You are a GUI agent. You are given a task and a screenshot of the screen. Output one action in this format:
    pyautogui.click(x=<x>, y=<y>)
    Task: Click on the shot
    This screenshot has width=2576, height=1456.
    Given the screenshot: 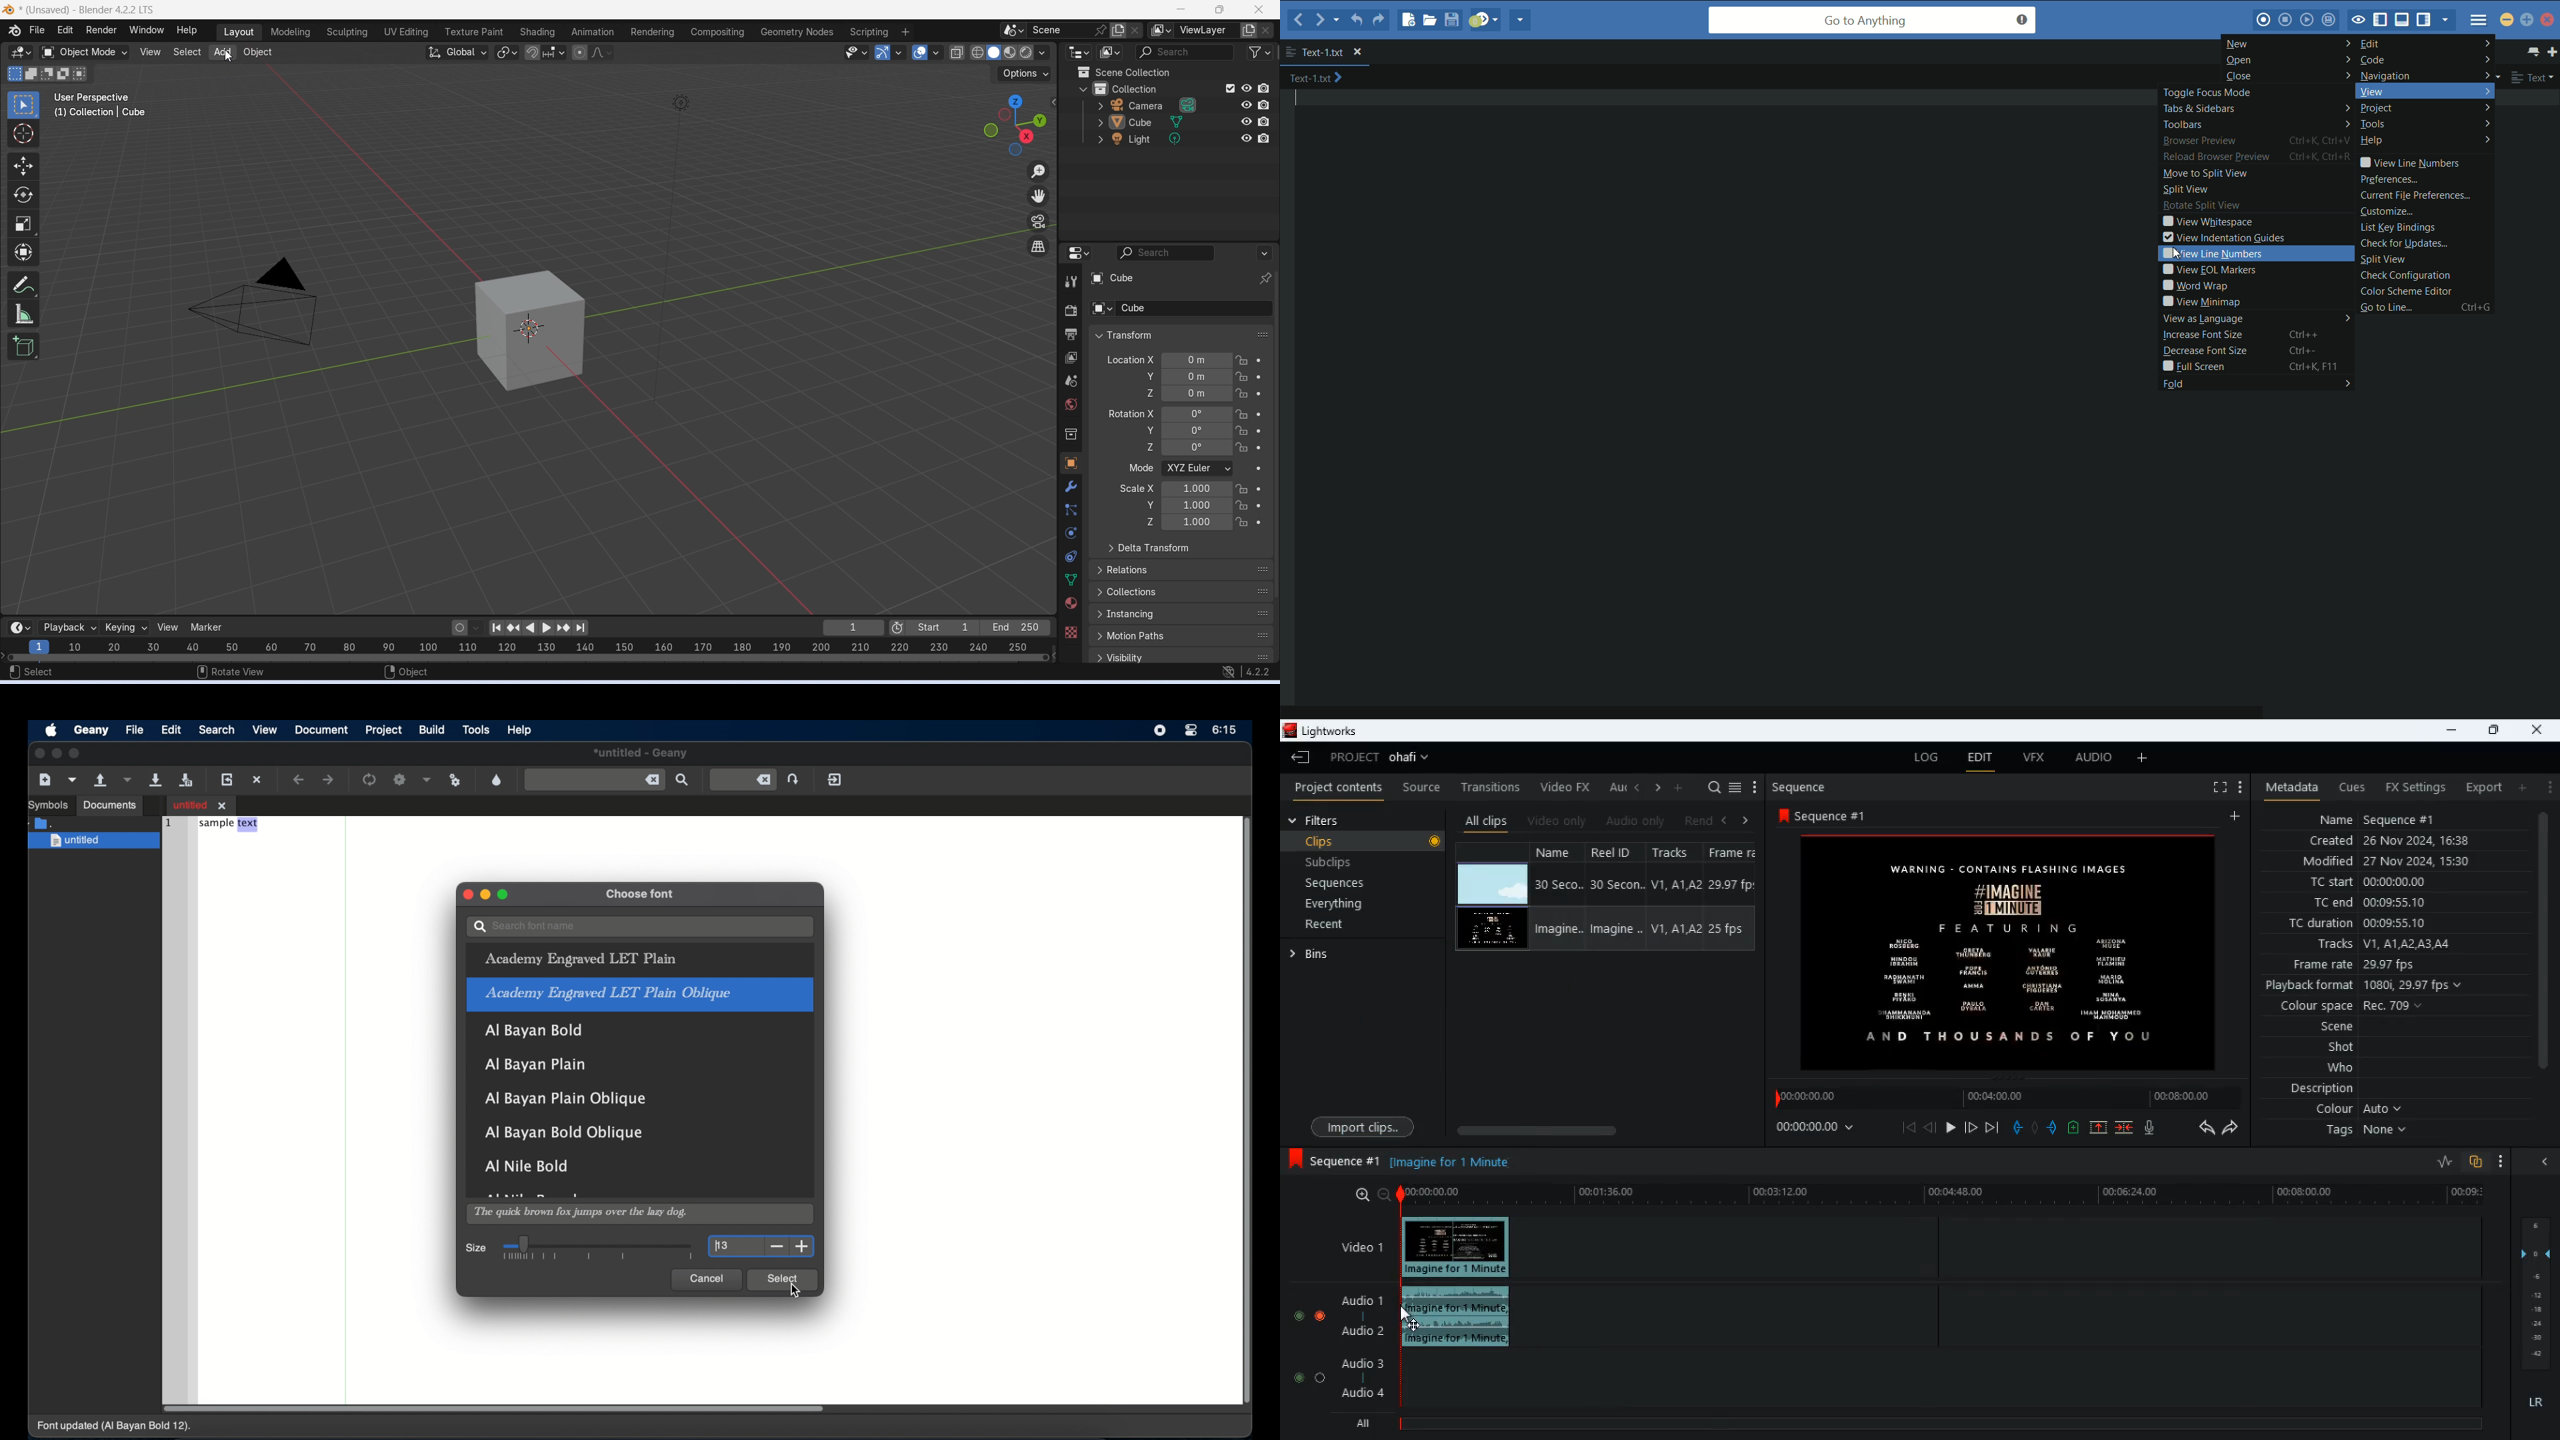 What is the action you would take?
    pyautogui.click(x=2343, y=1049)
    